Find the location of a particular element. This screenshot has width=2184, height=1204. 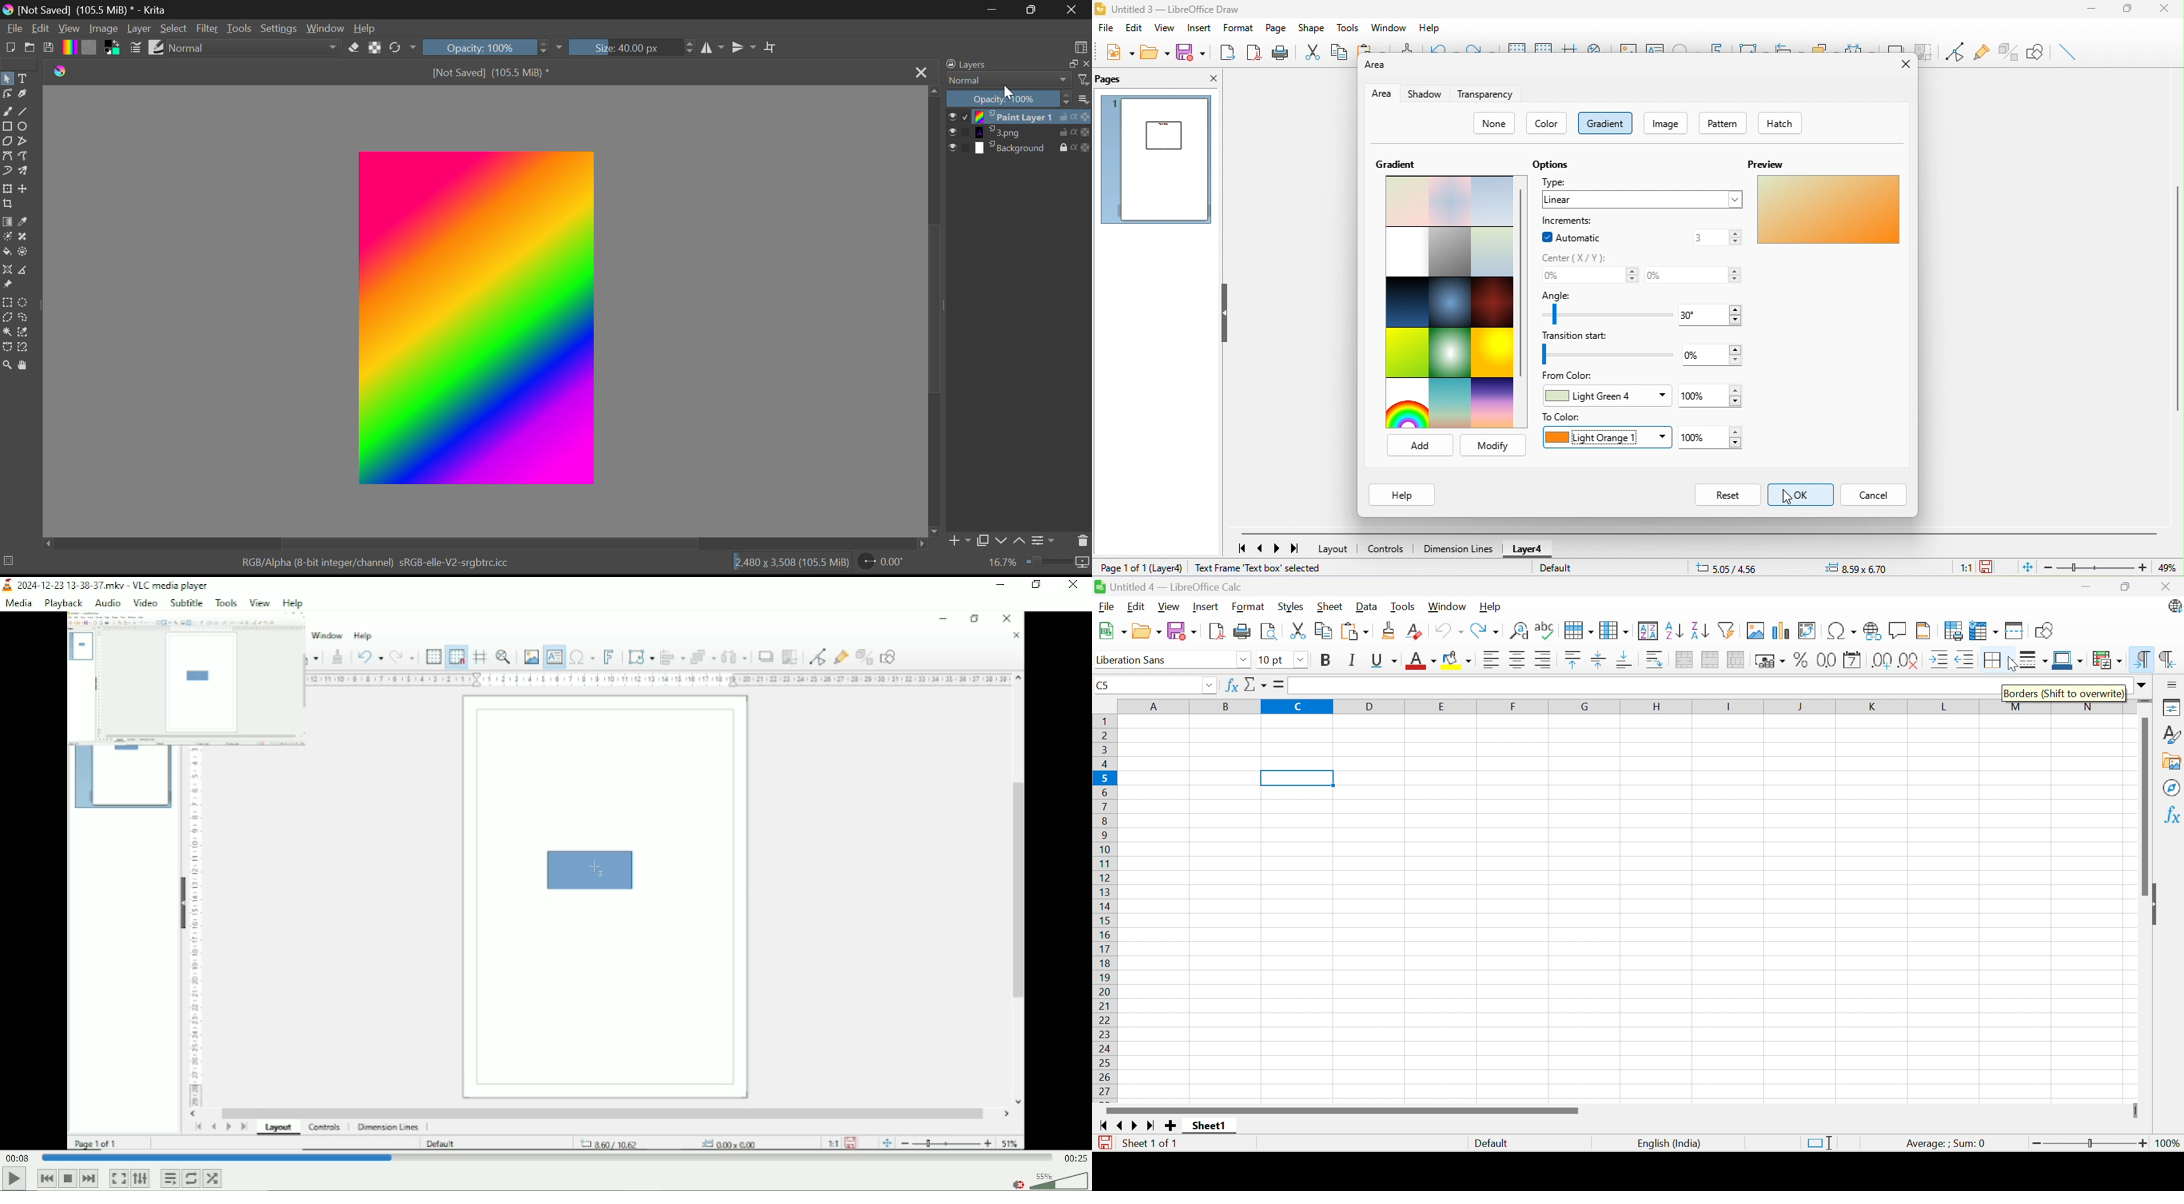

vertical scroll bar is located at coordinates (2177, 297).